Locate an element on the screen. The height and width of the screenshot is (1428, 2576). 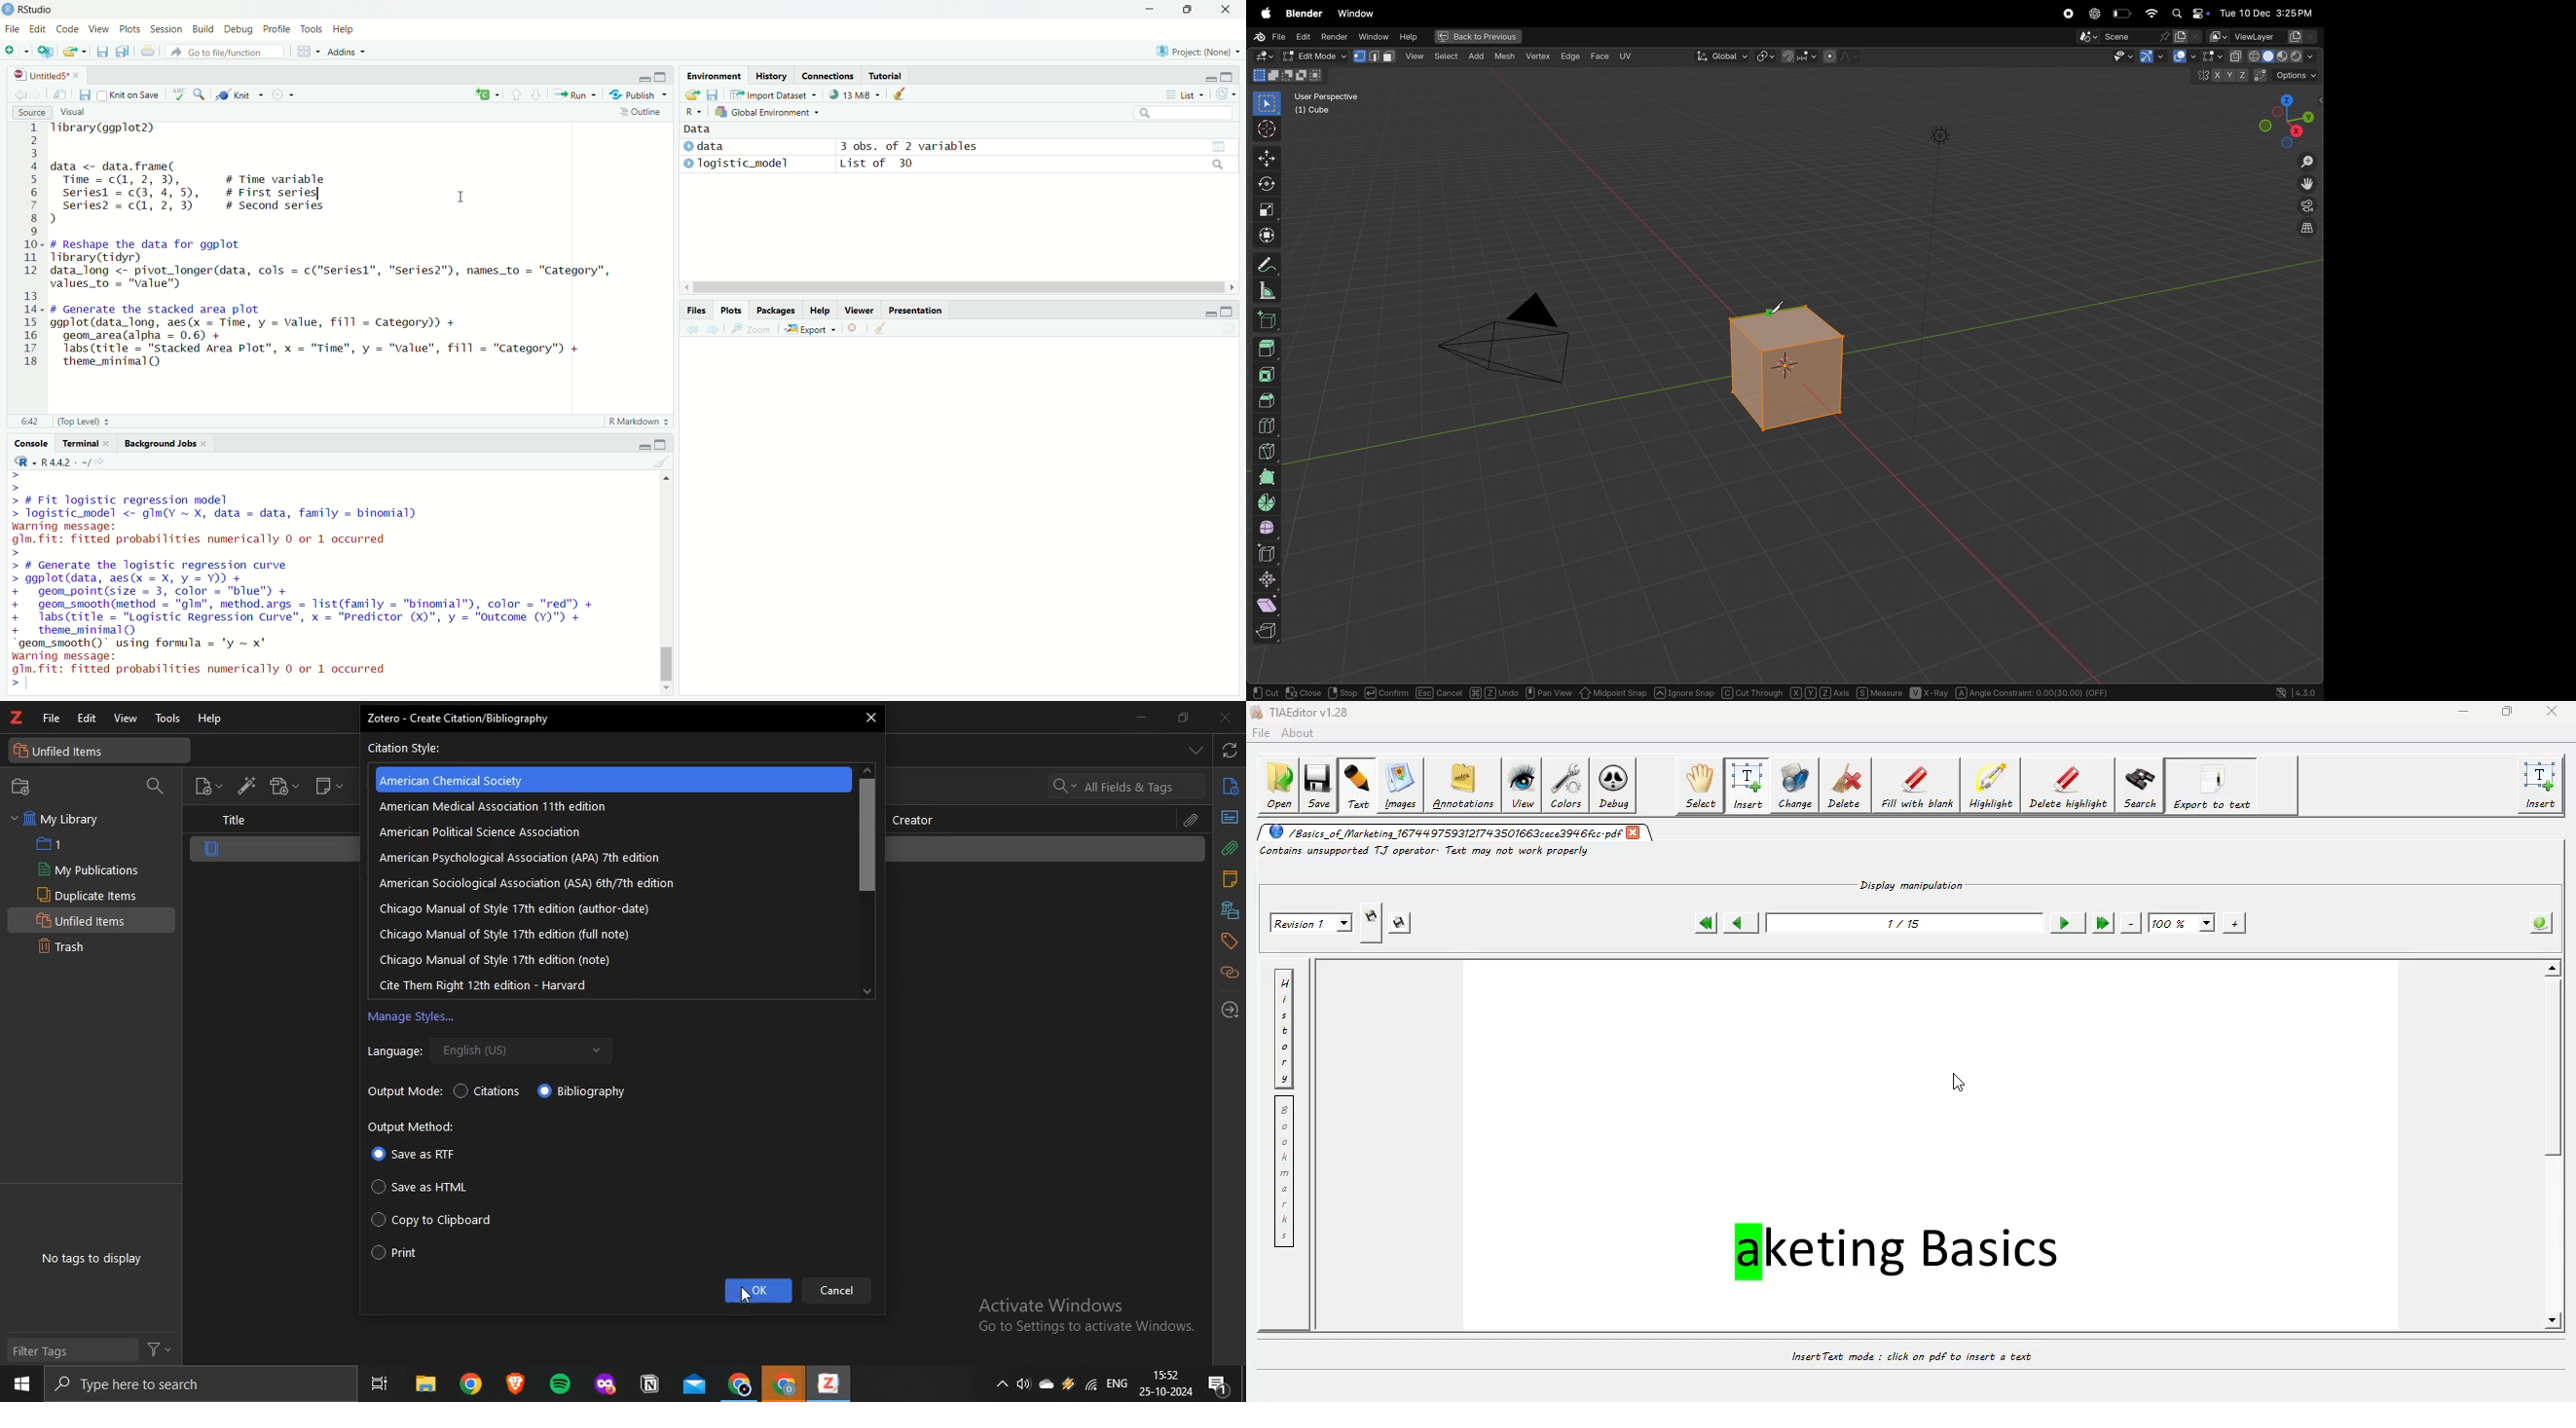
files is located at coordinates (714, 95).